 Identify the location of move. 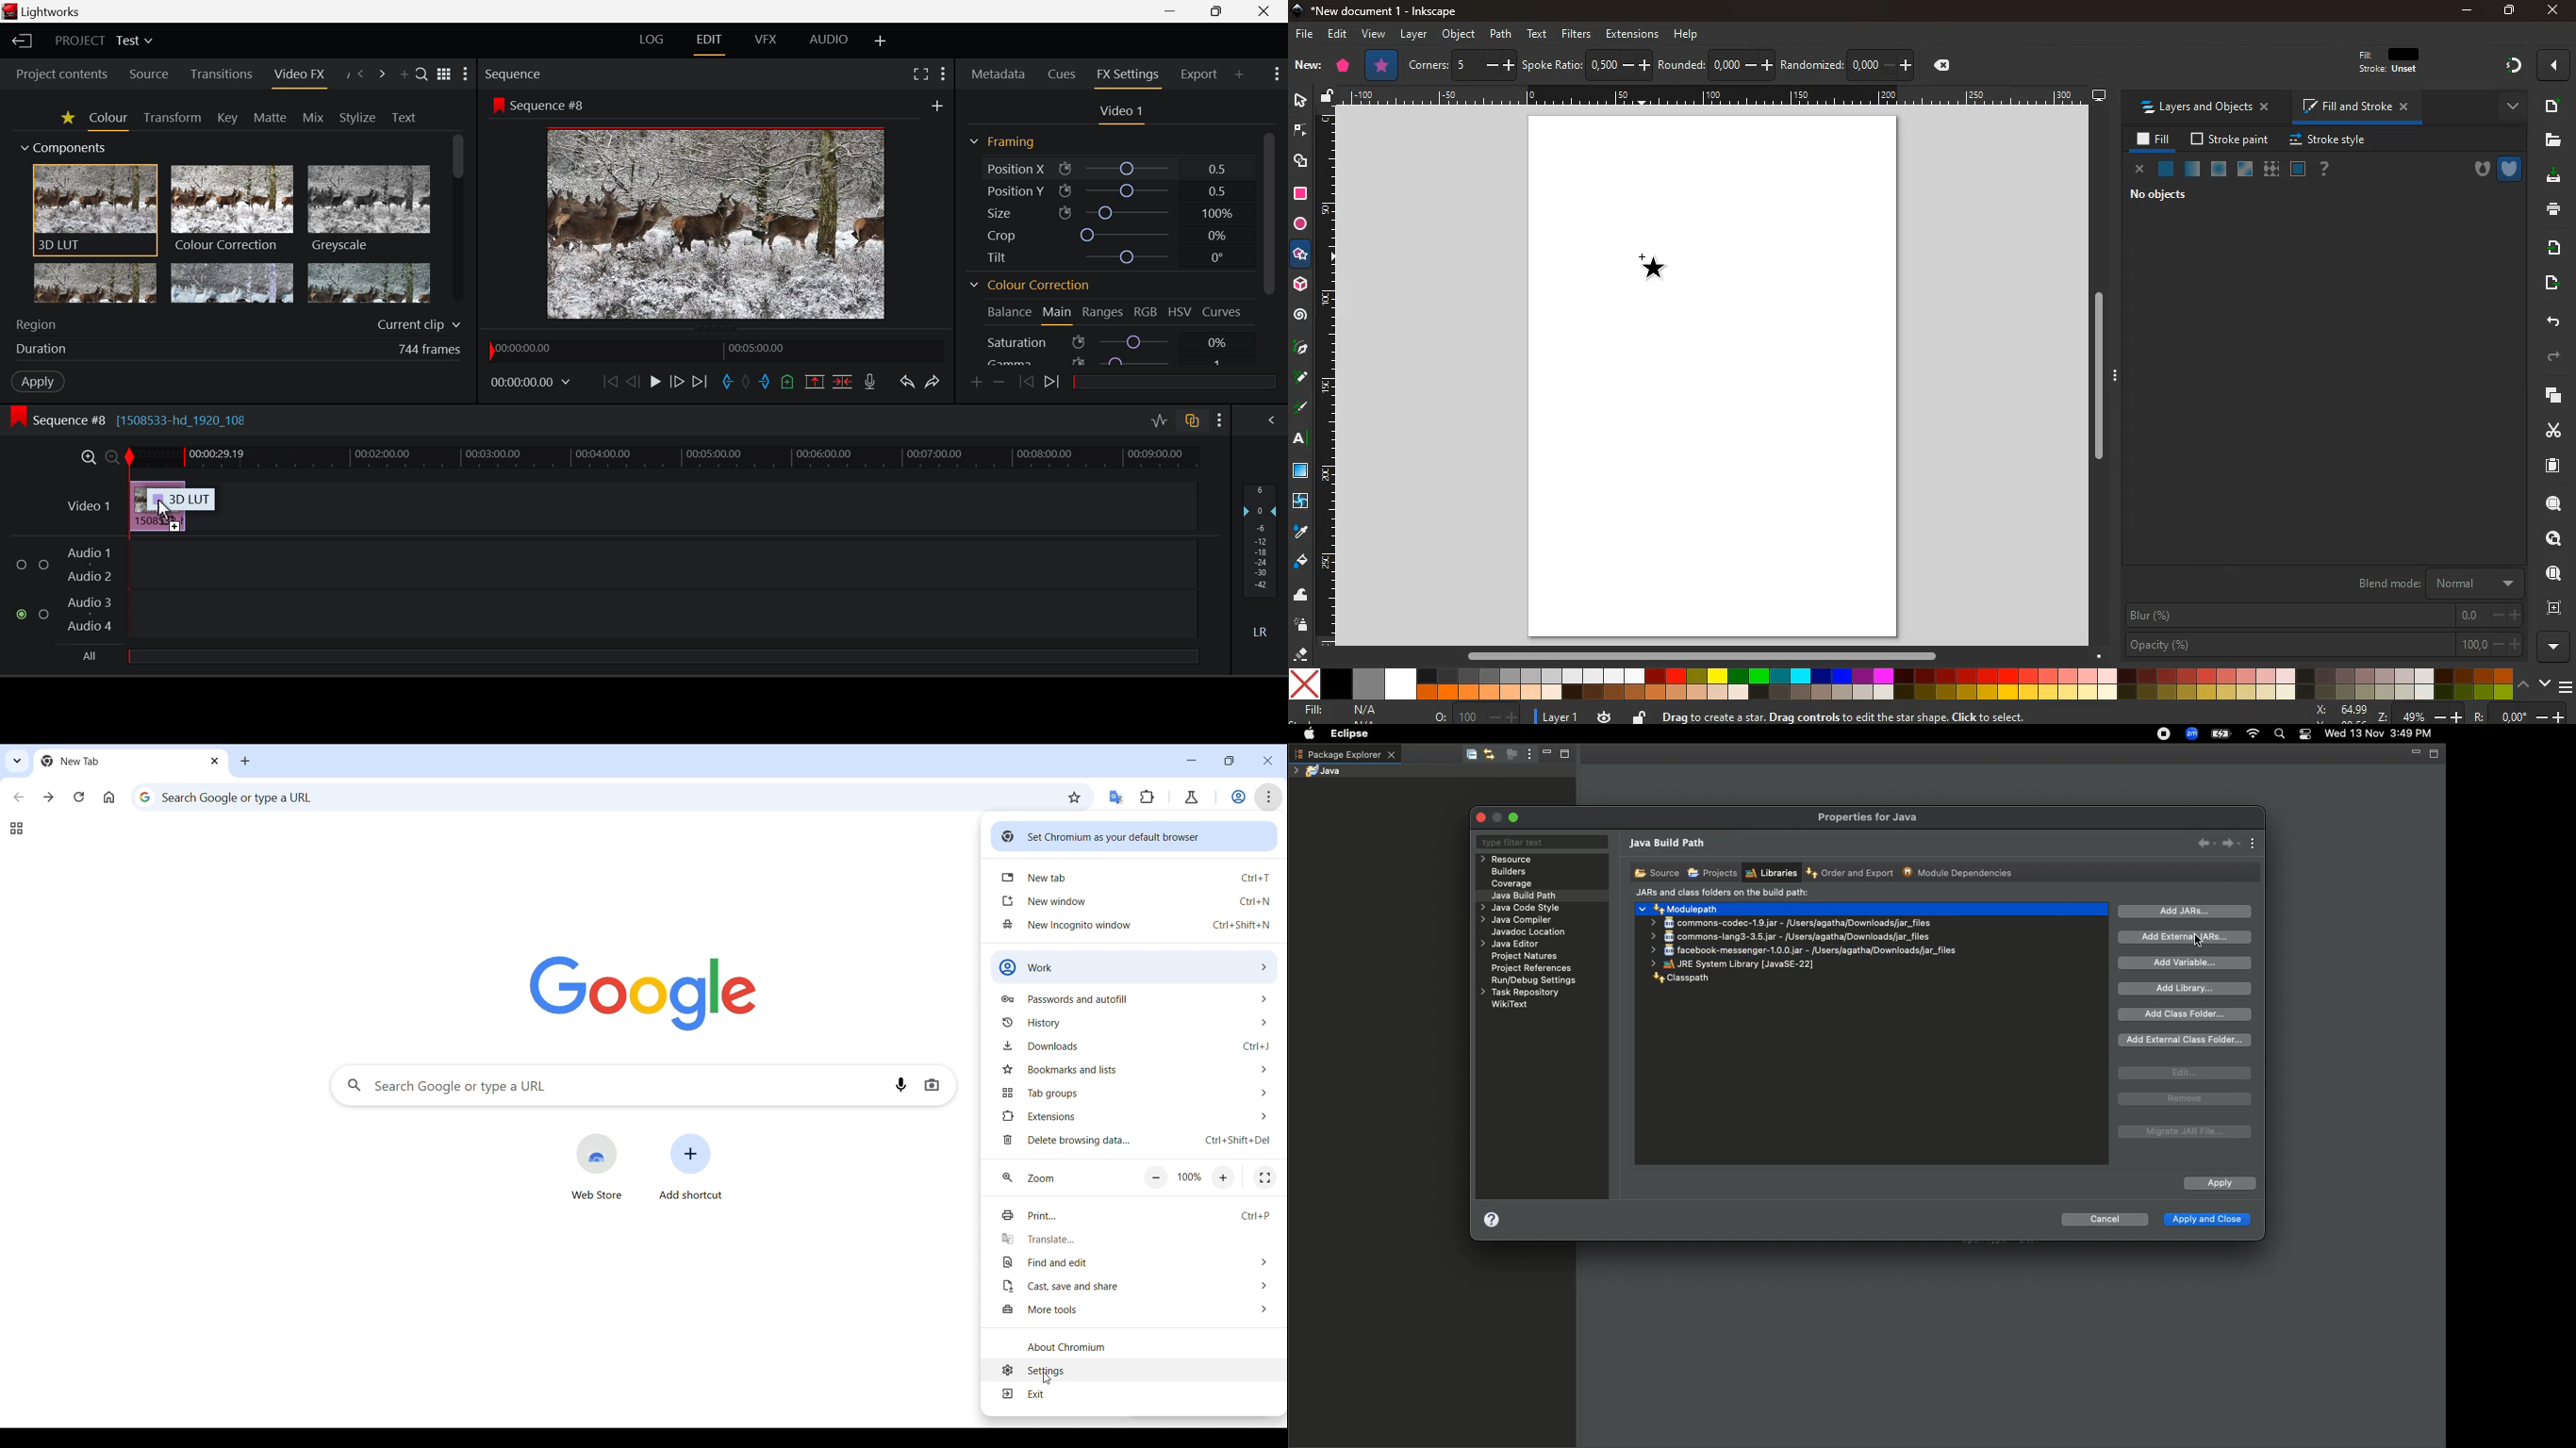
(2549, 284).